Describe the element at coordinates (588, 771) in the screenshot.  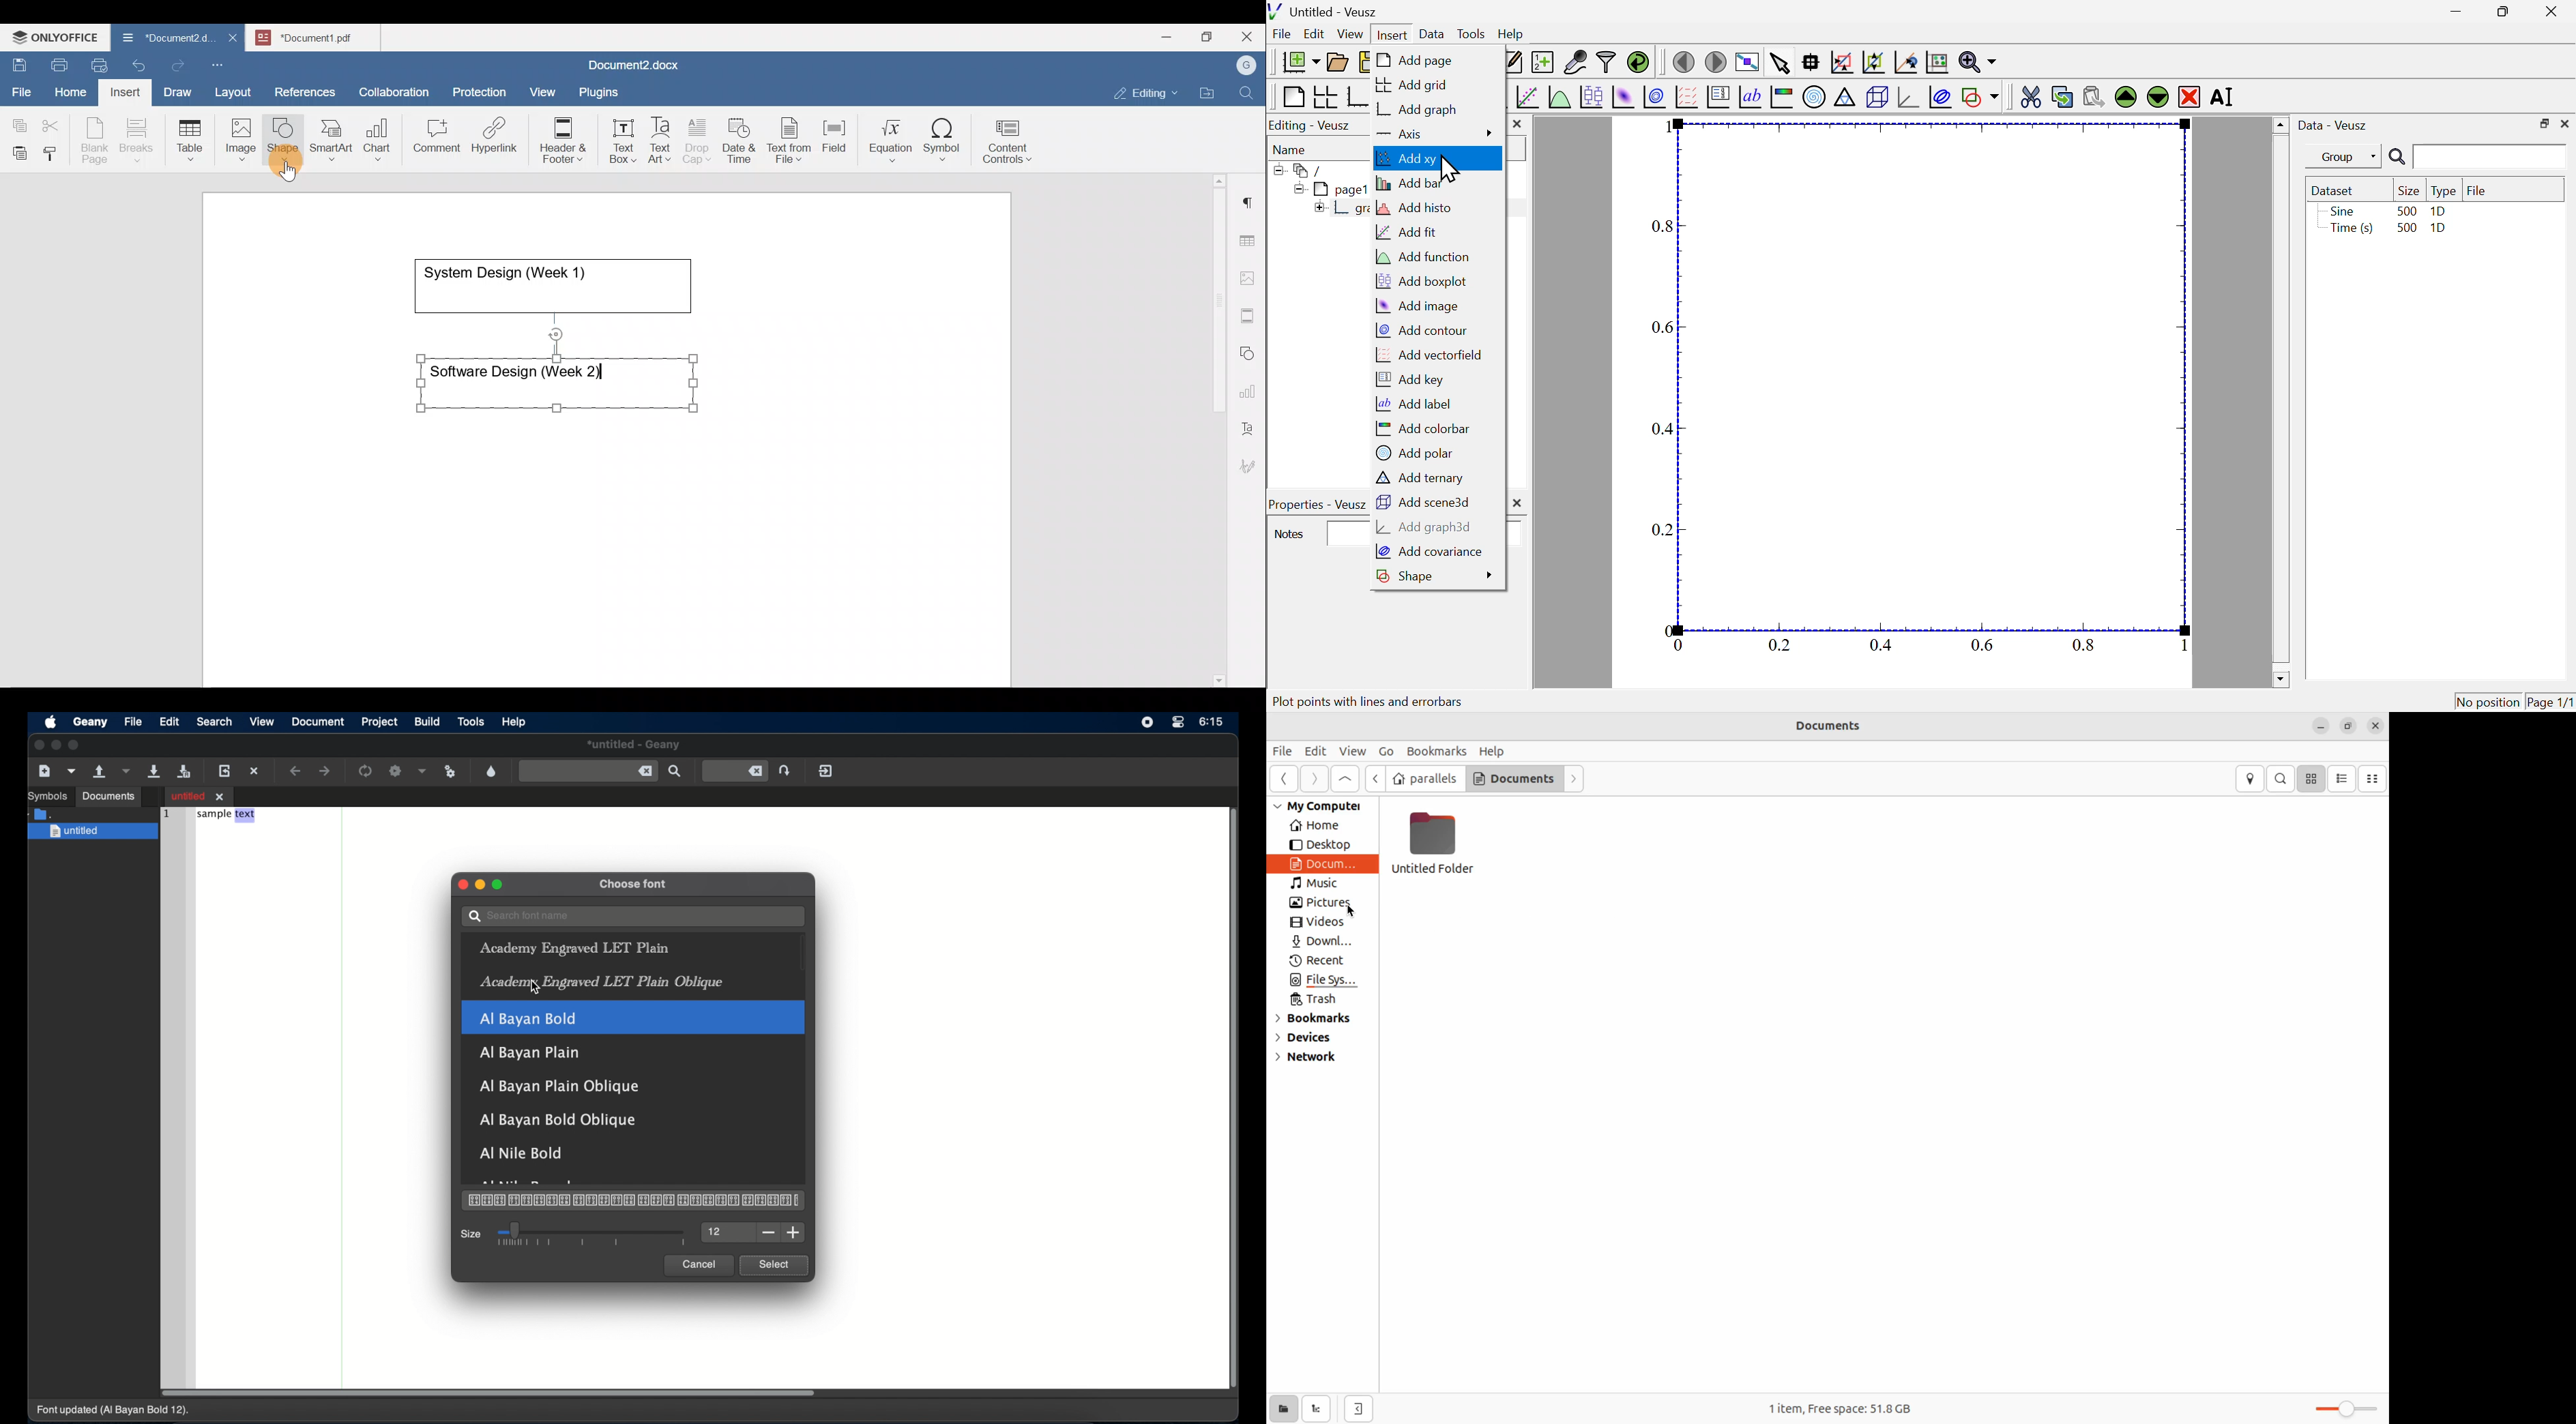
I see `find the entered text in the current file` at that location.